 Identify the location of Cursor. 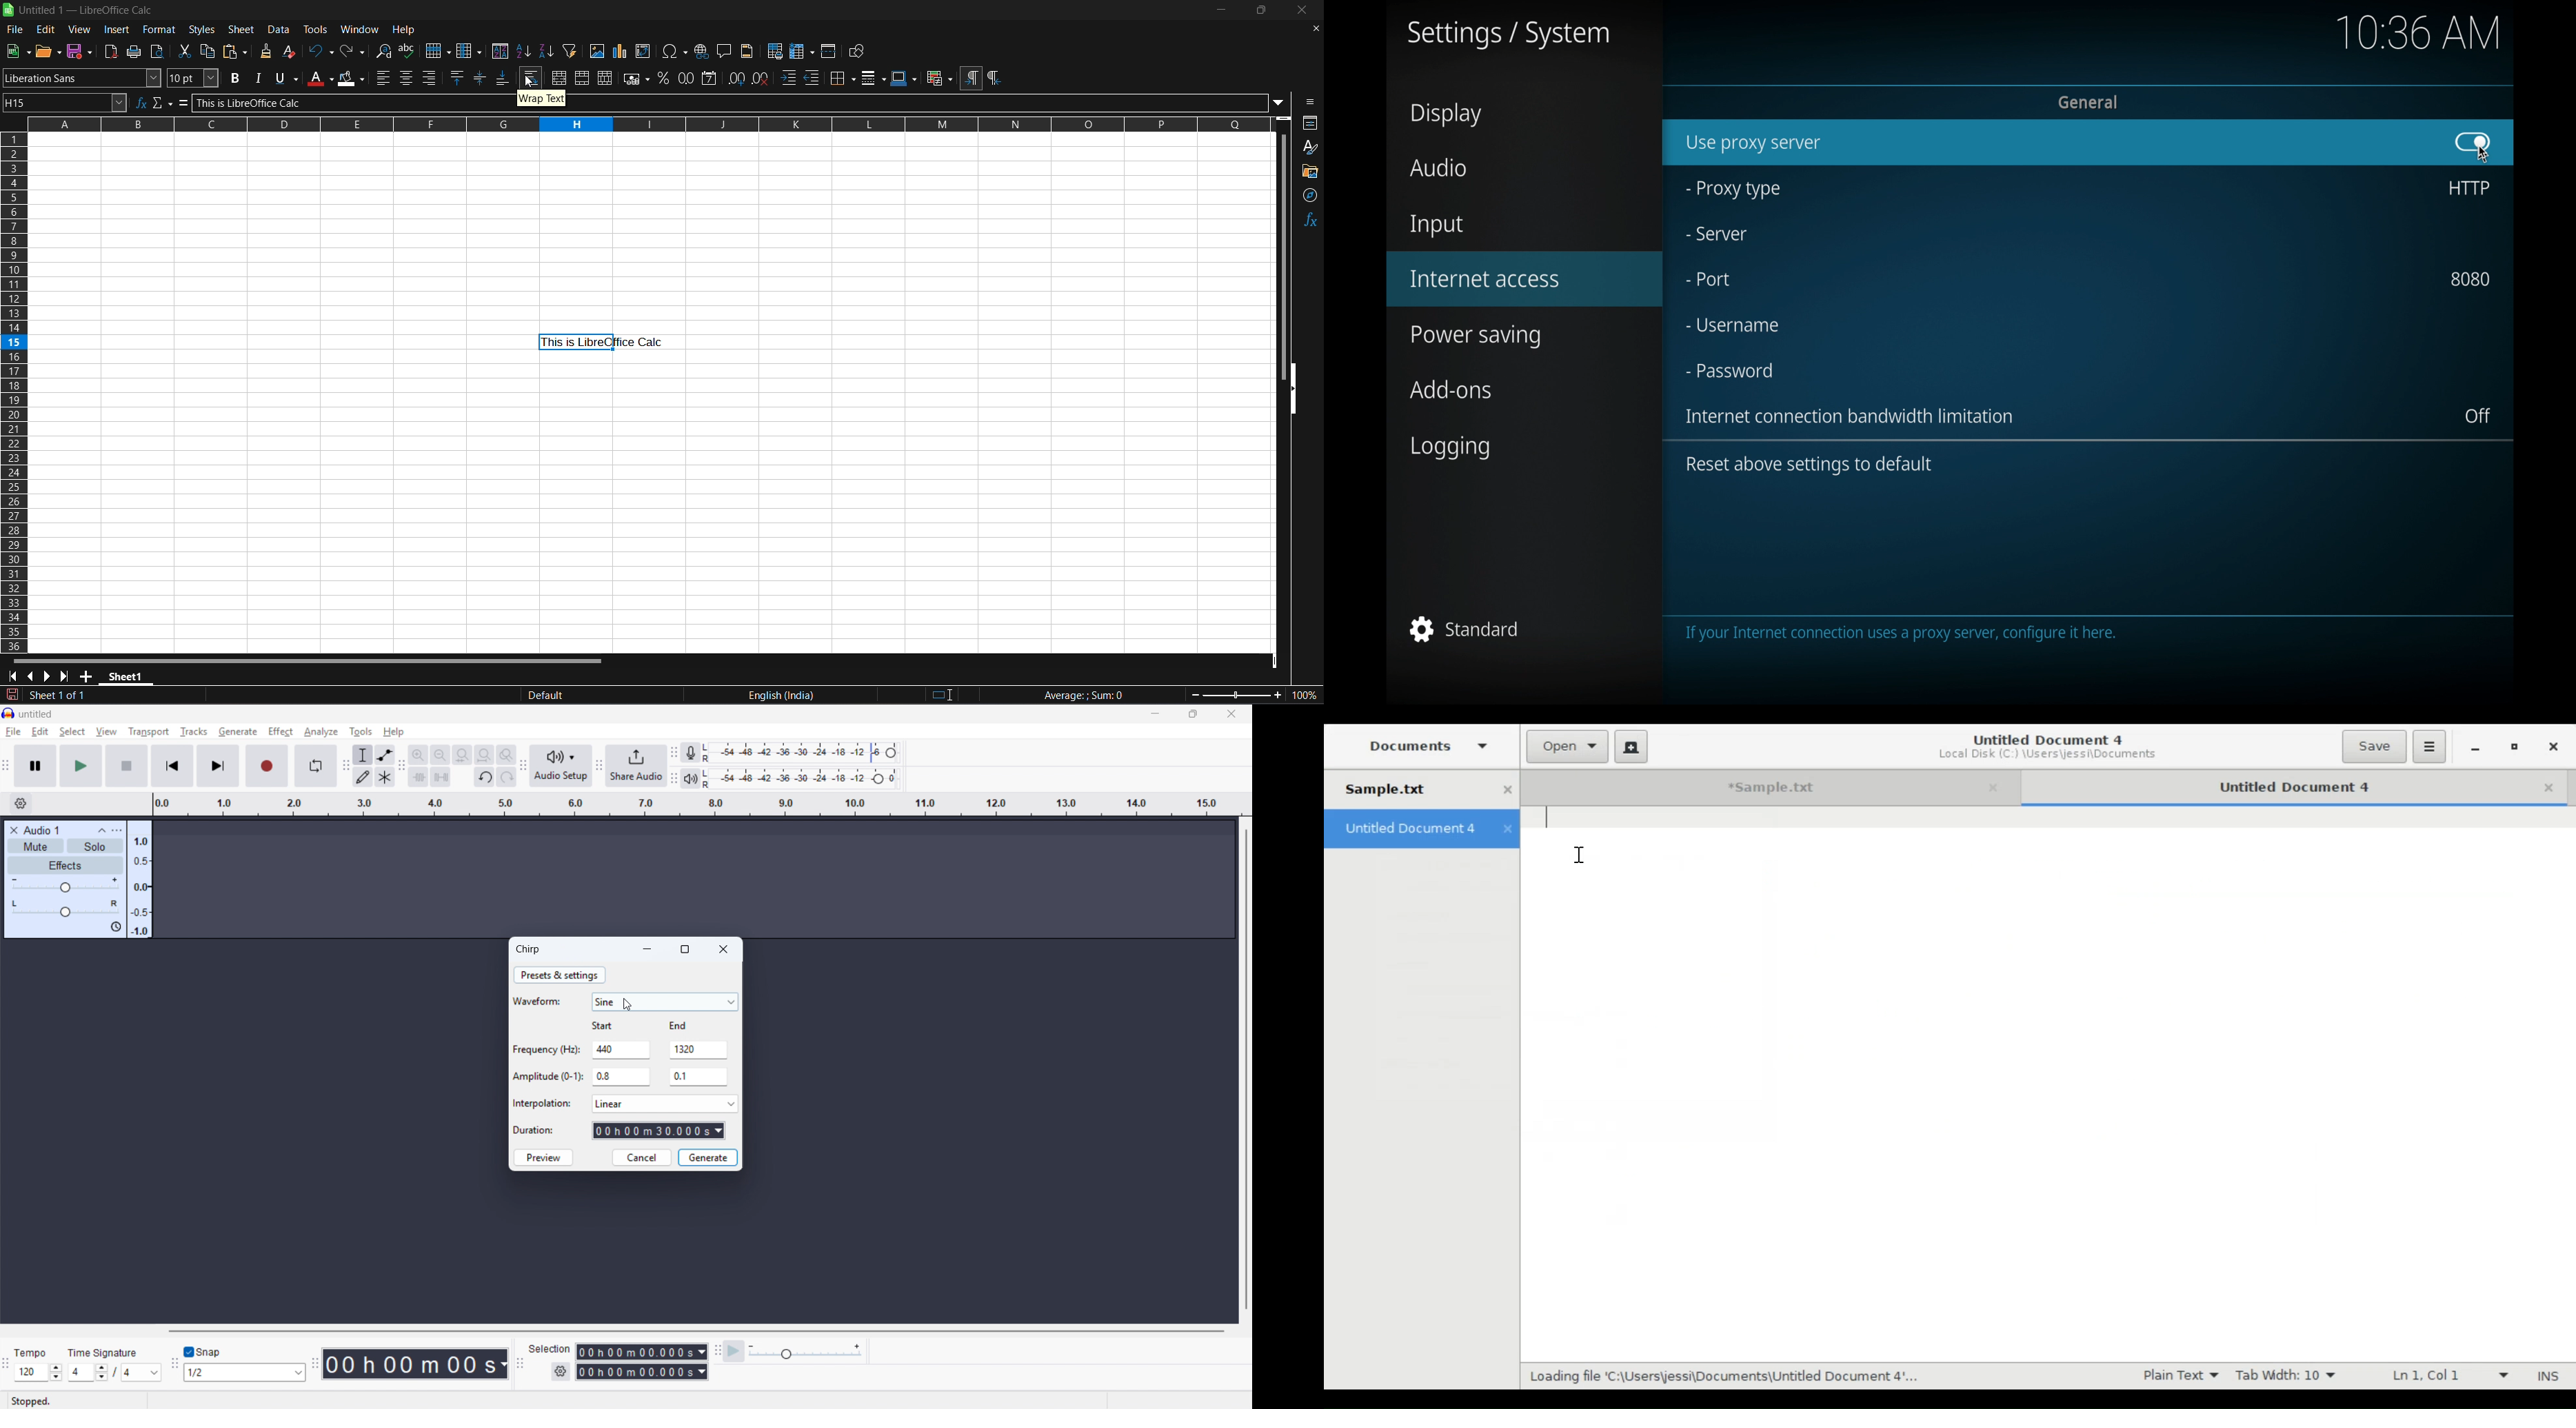
(628, 1005).